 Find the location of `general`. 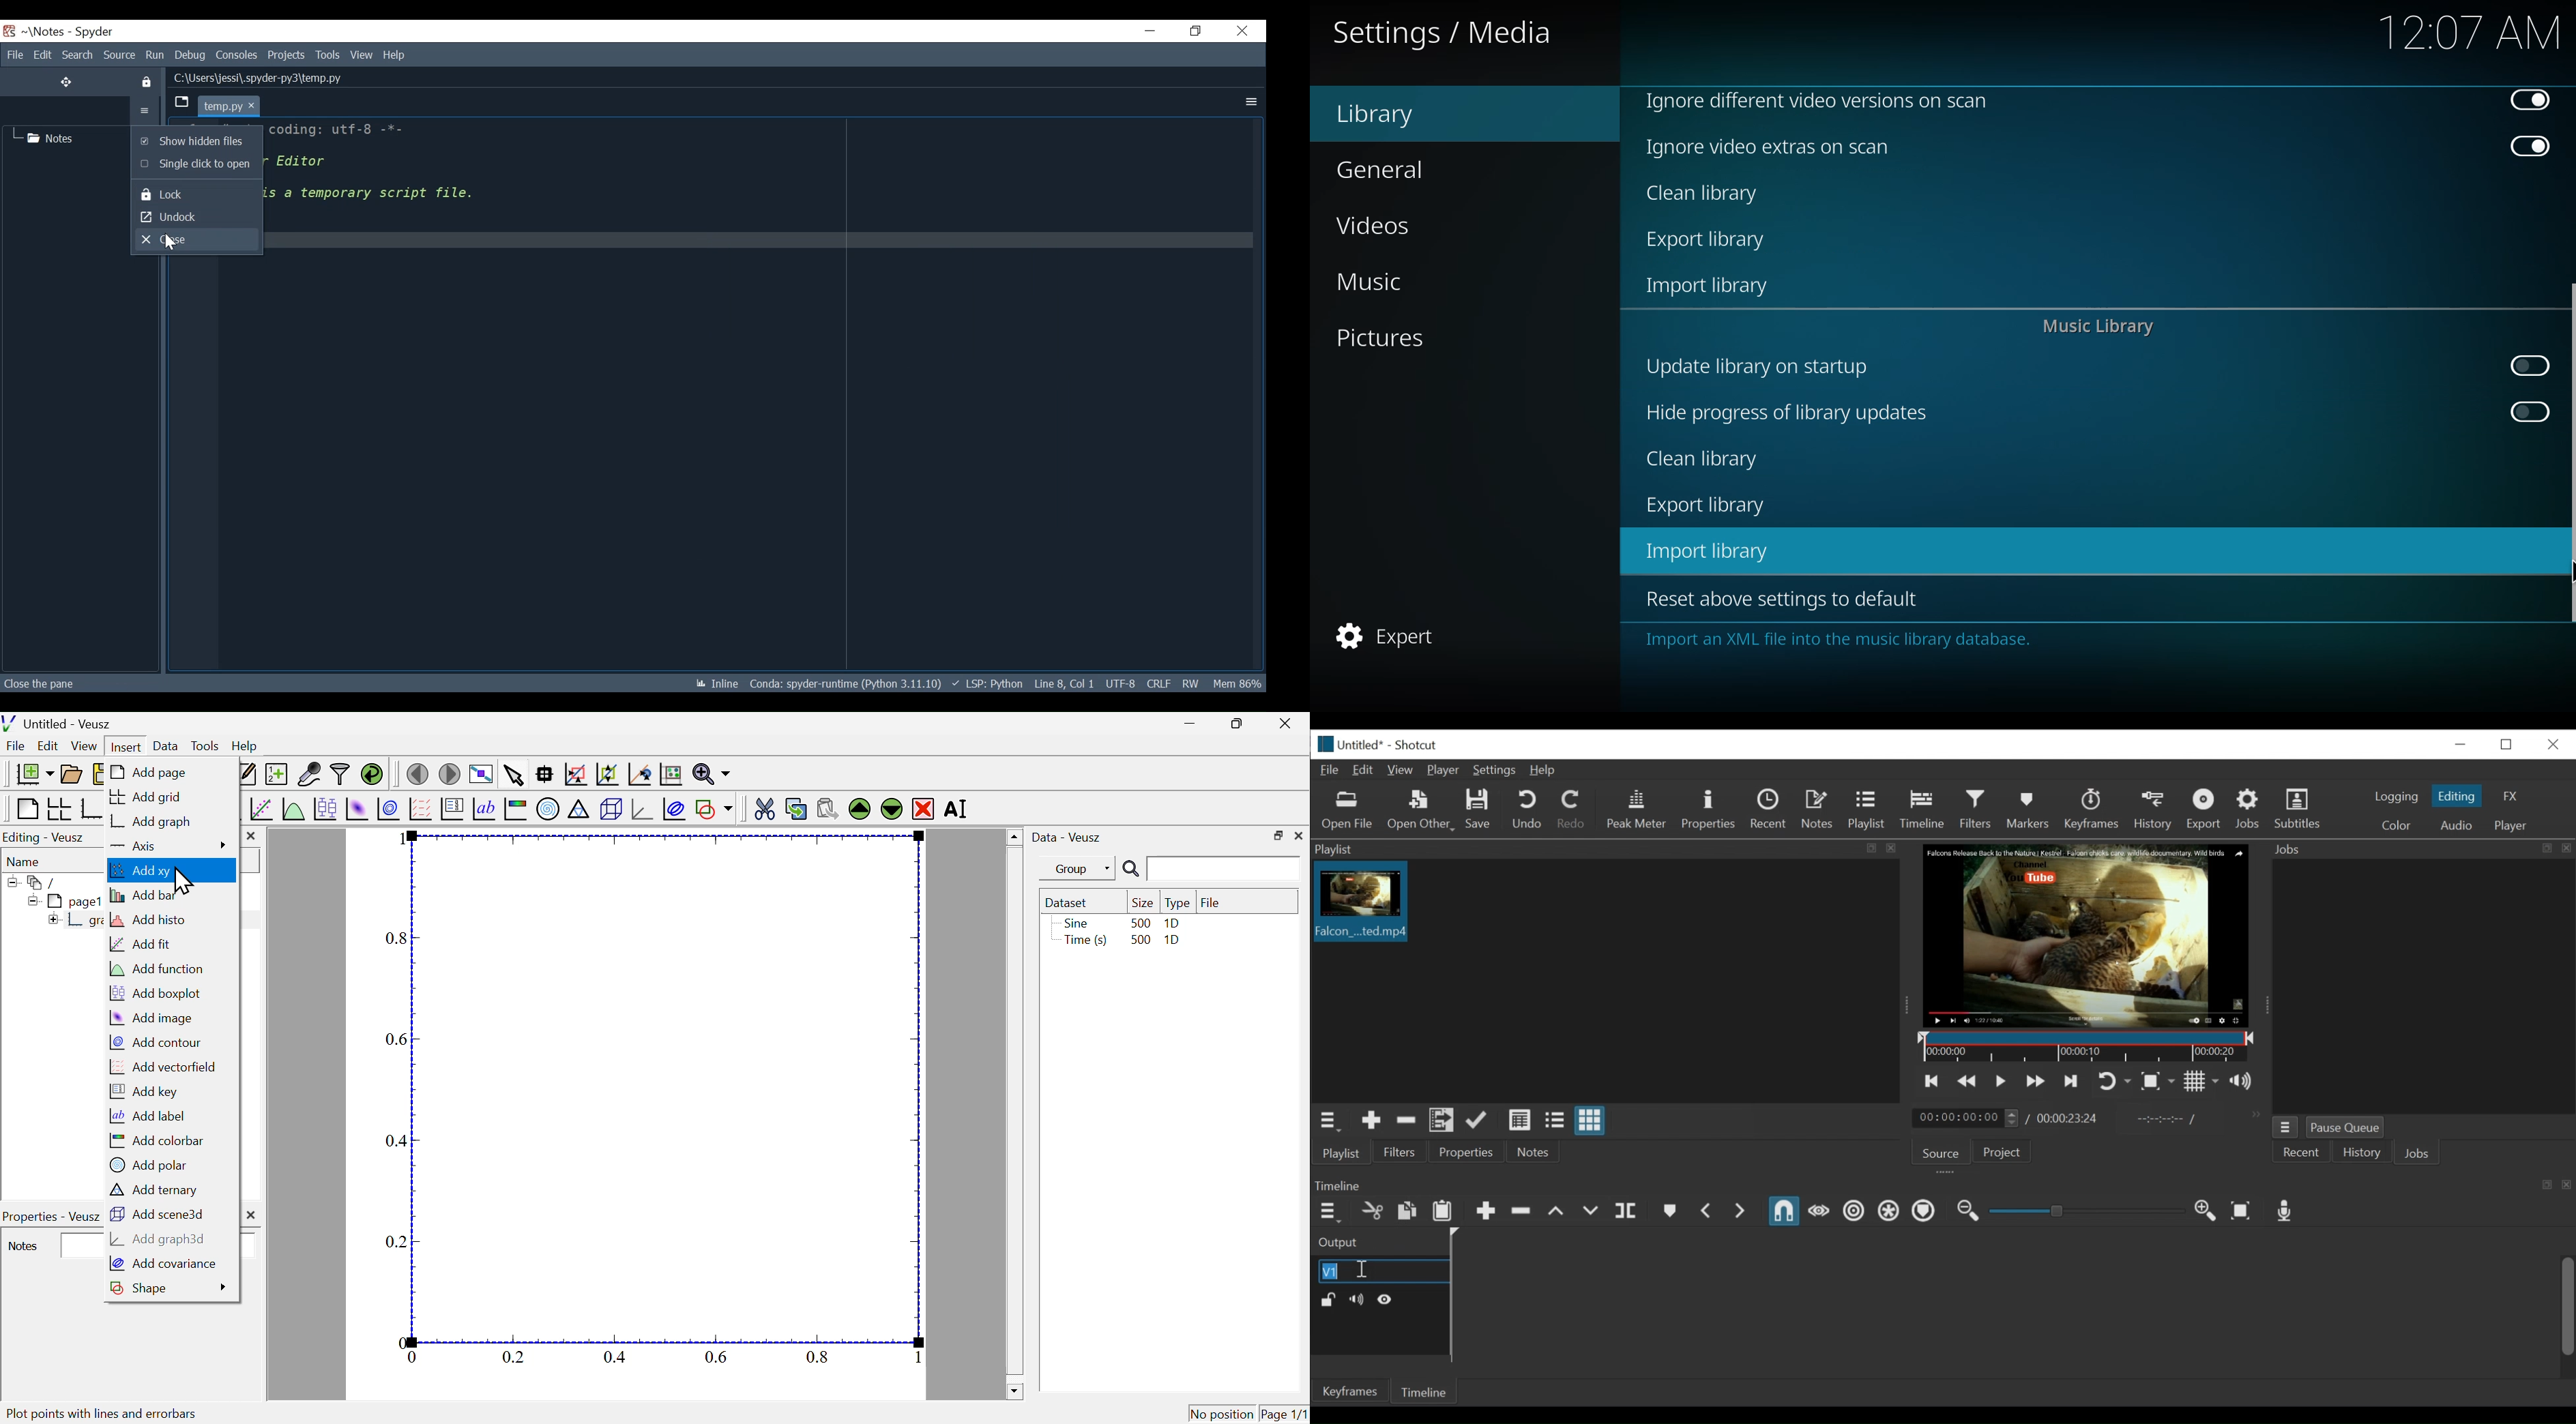

general is located at coordinates (1381, 170).